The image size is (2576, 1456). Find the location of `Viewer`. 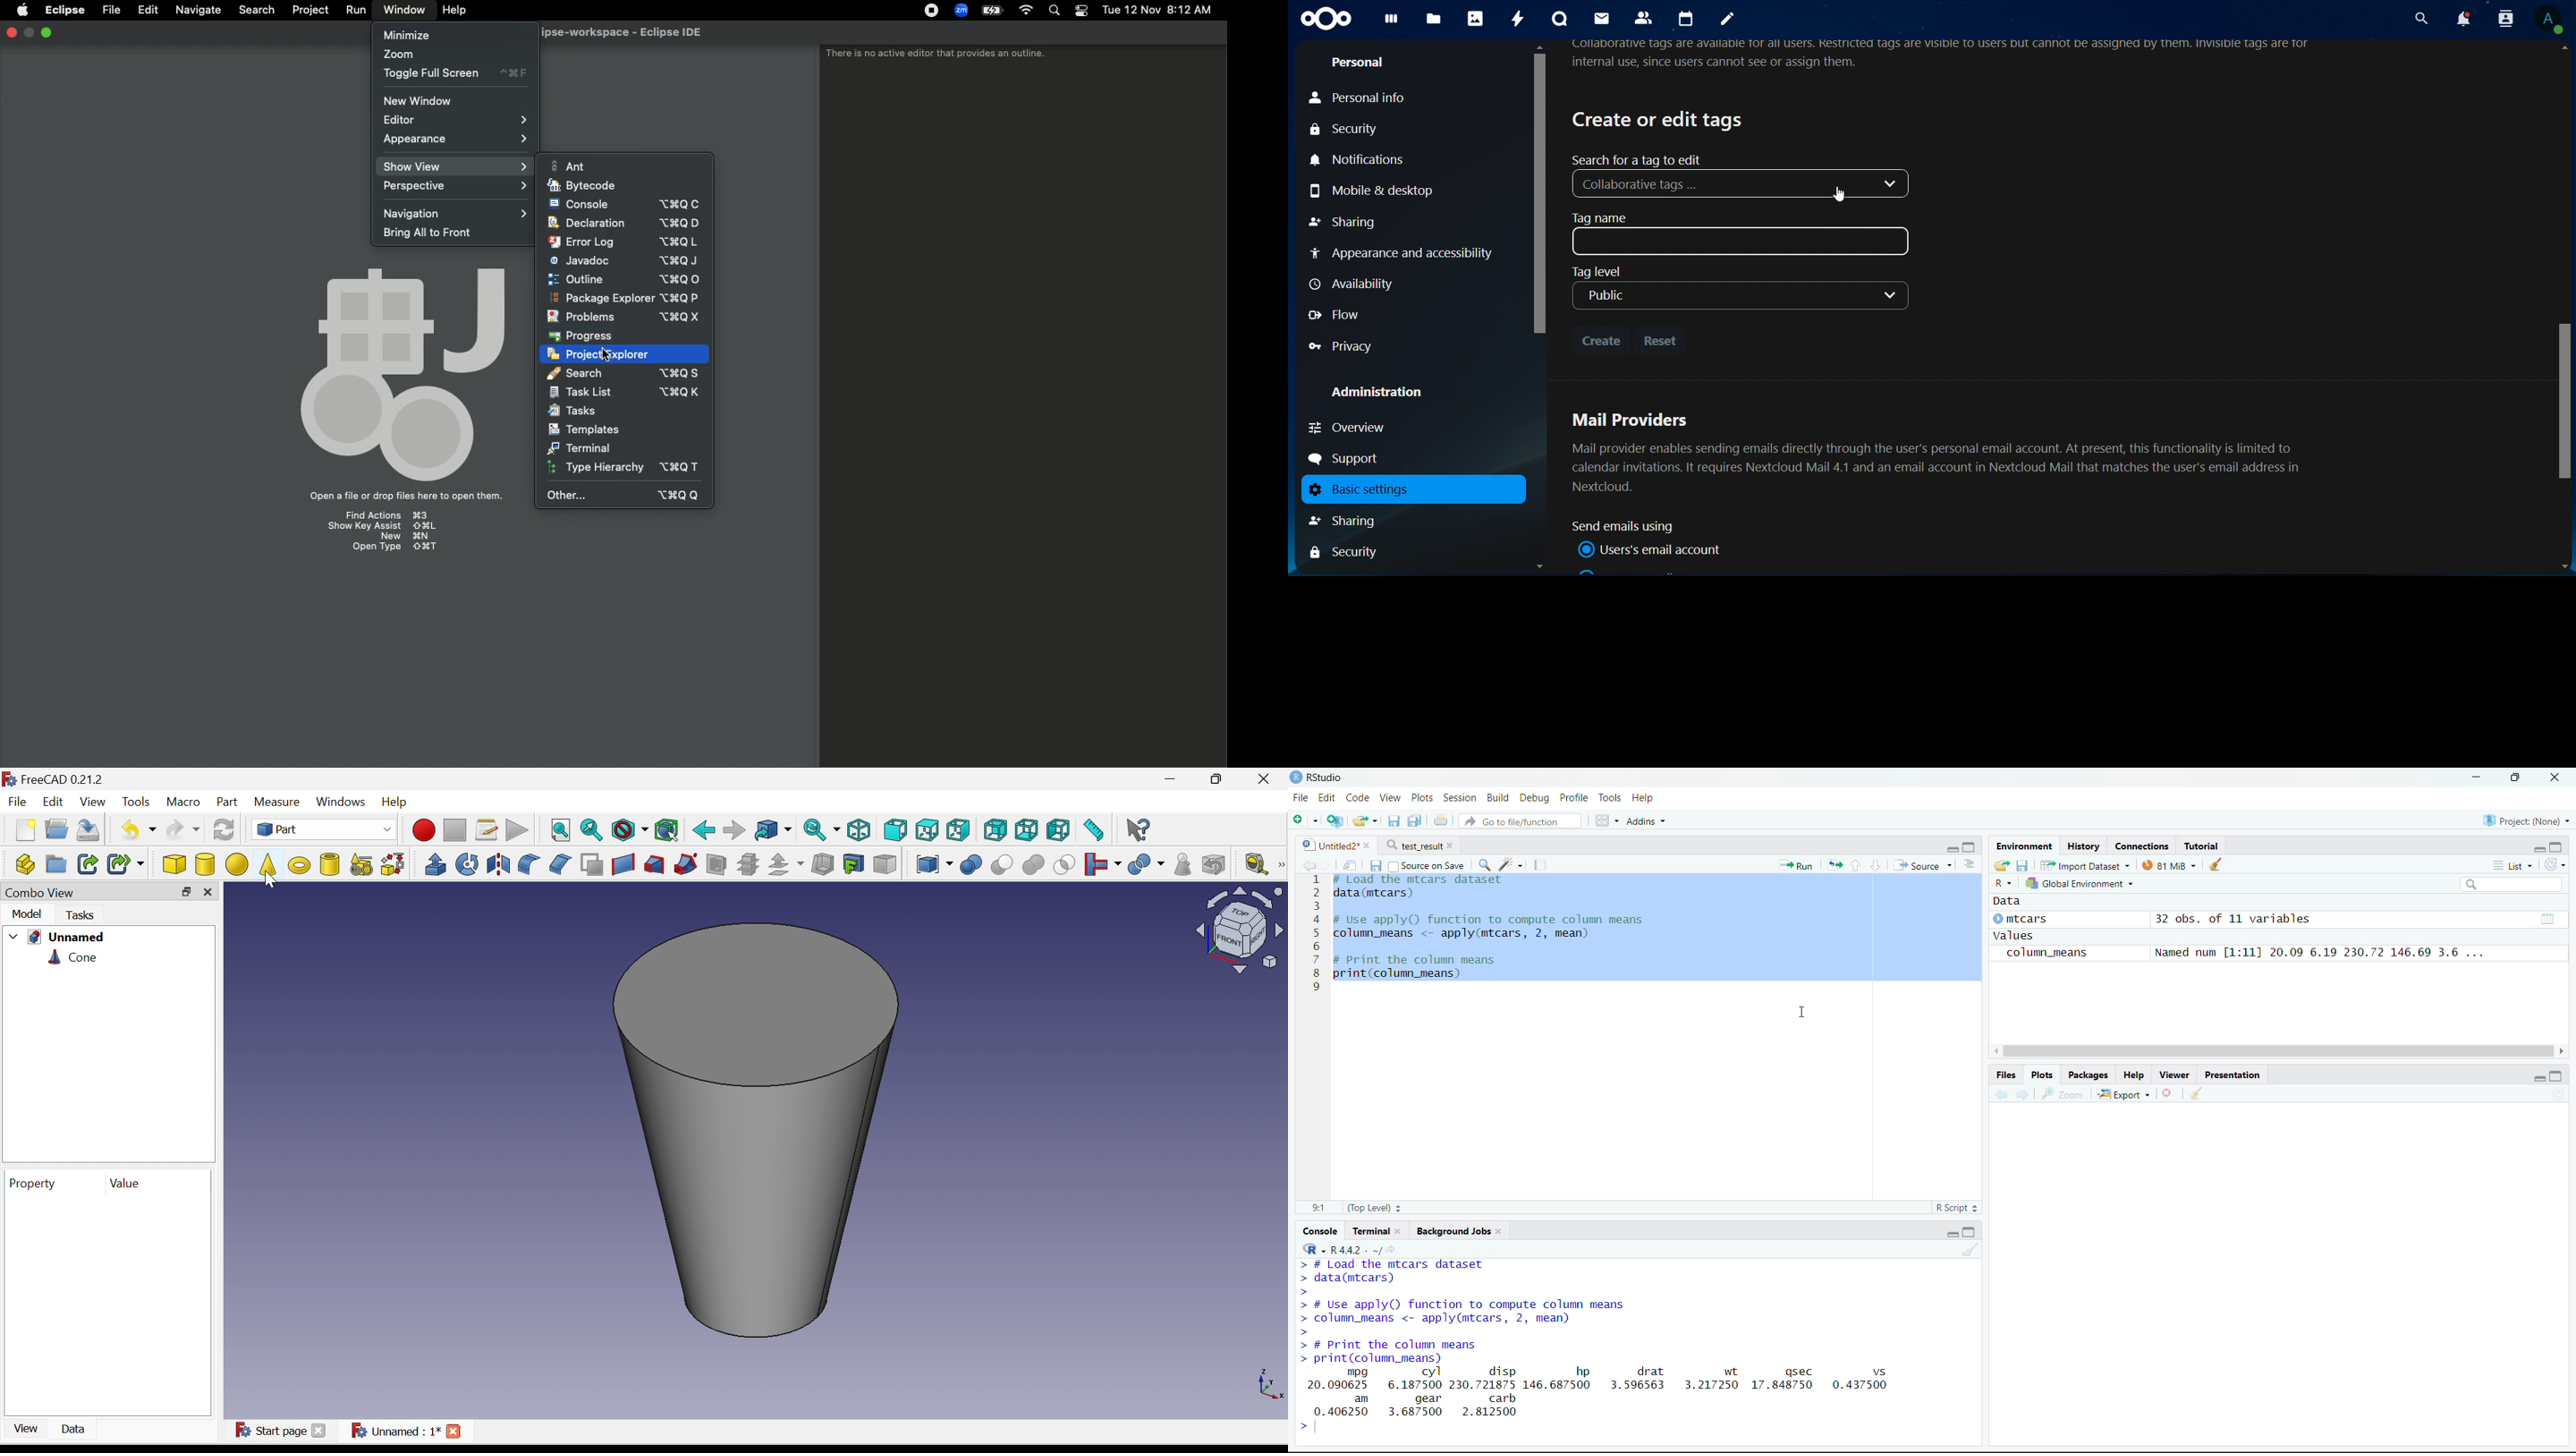

Viewer is located at coordinates (2173, 1072).